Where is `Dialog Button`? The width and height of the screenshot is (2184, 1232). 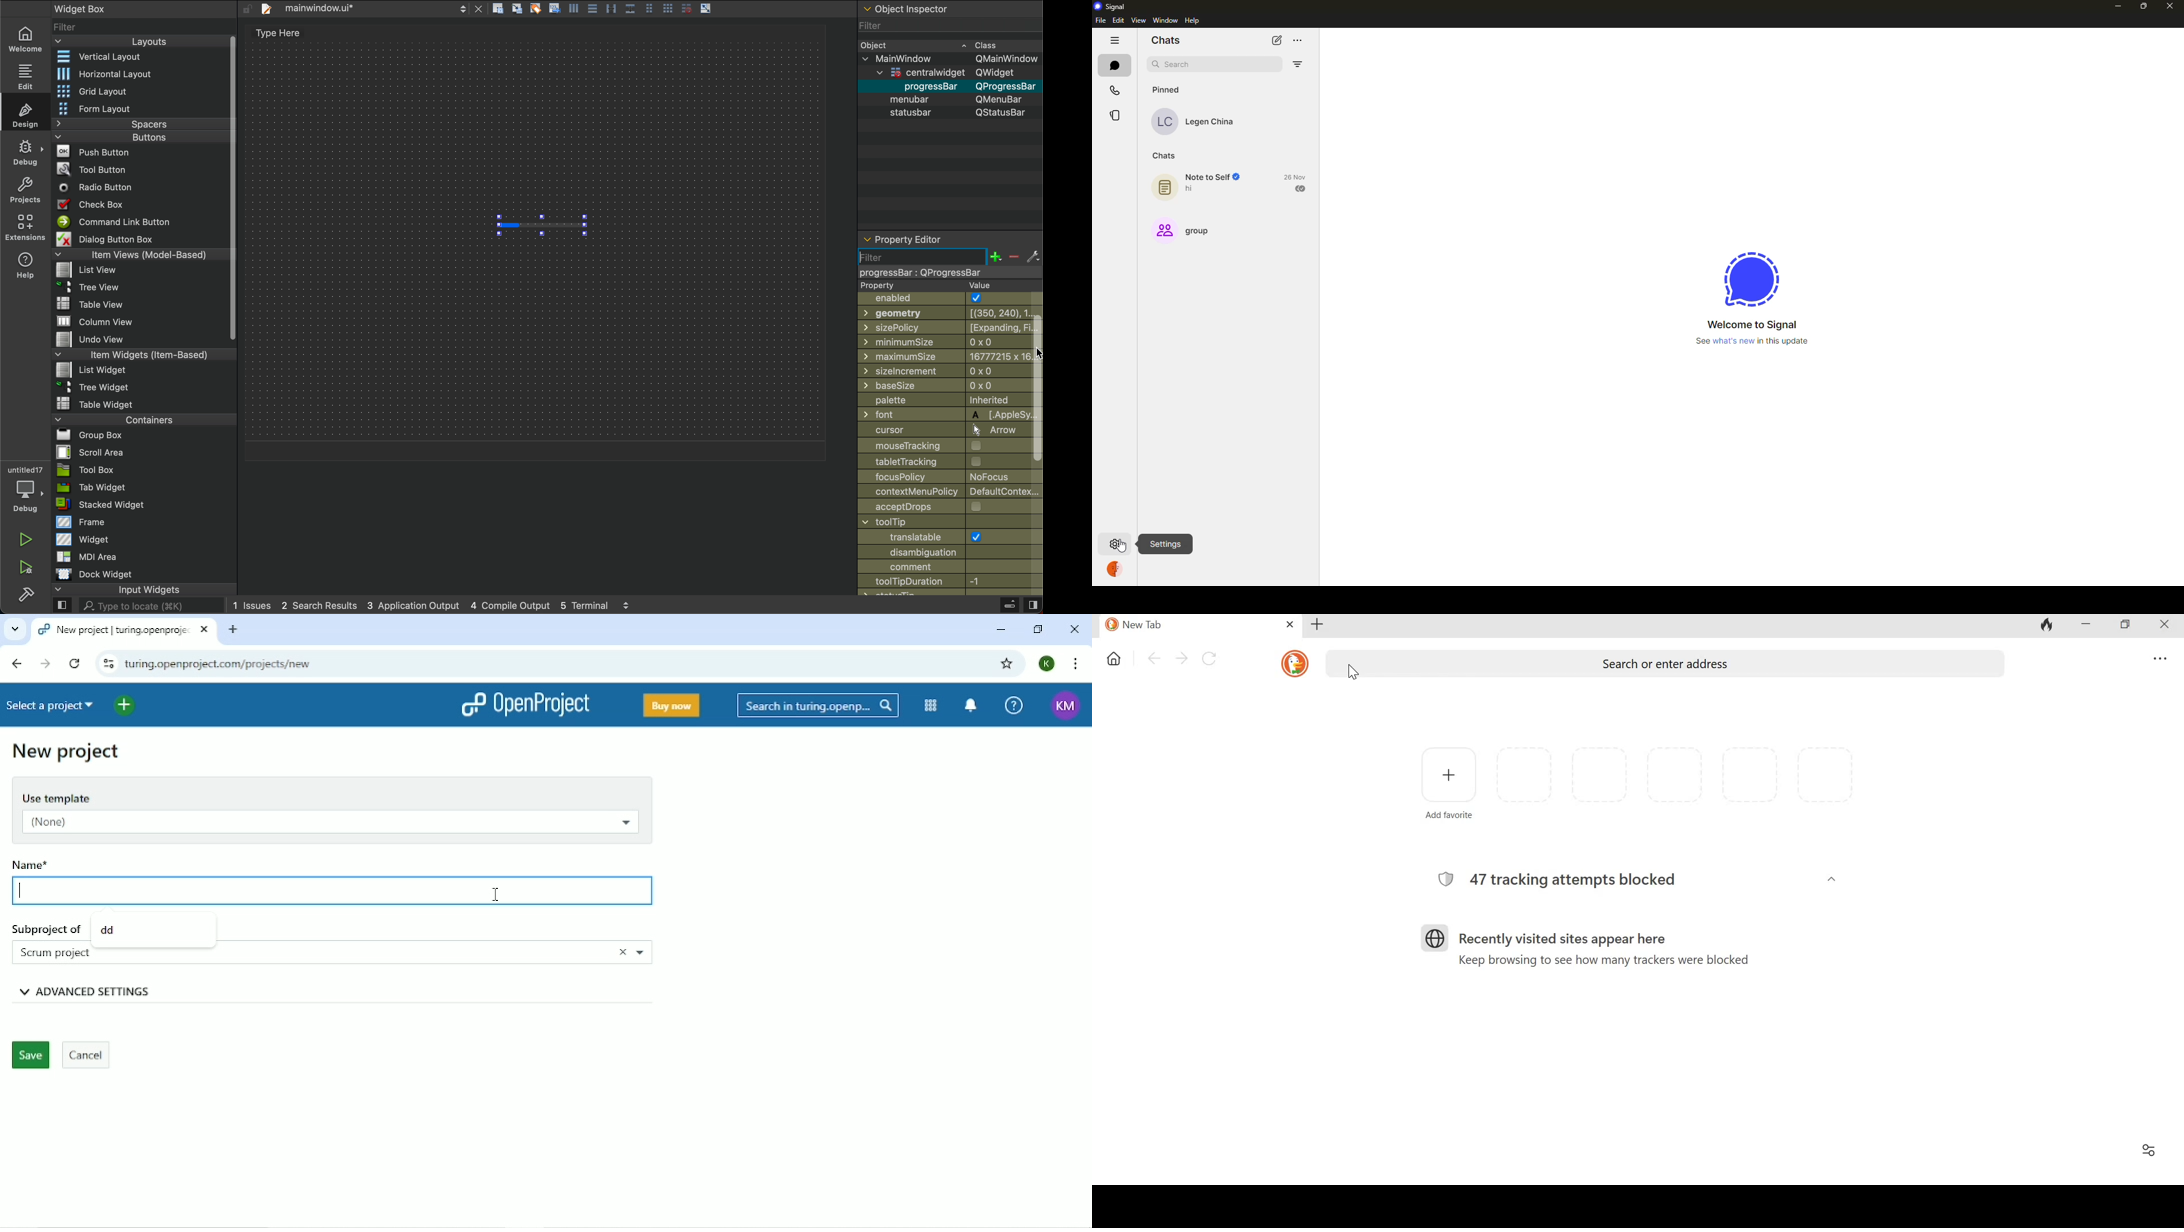
Dialog Button is located at coordinates (115, 239).